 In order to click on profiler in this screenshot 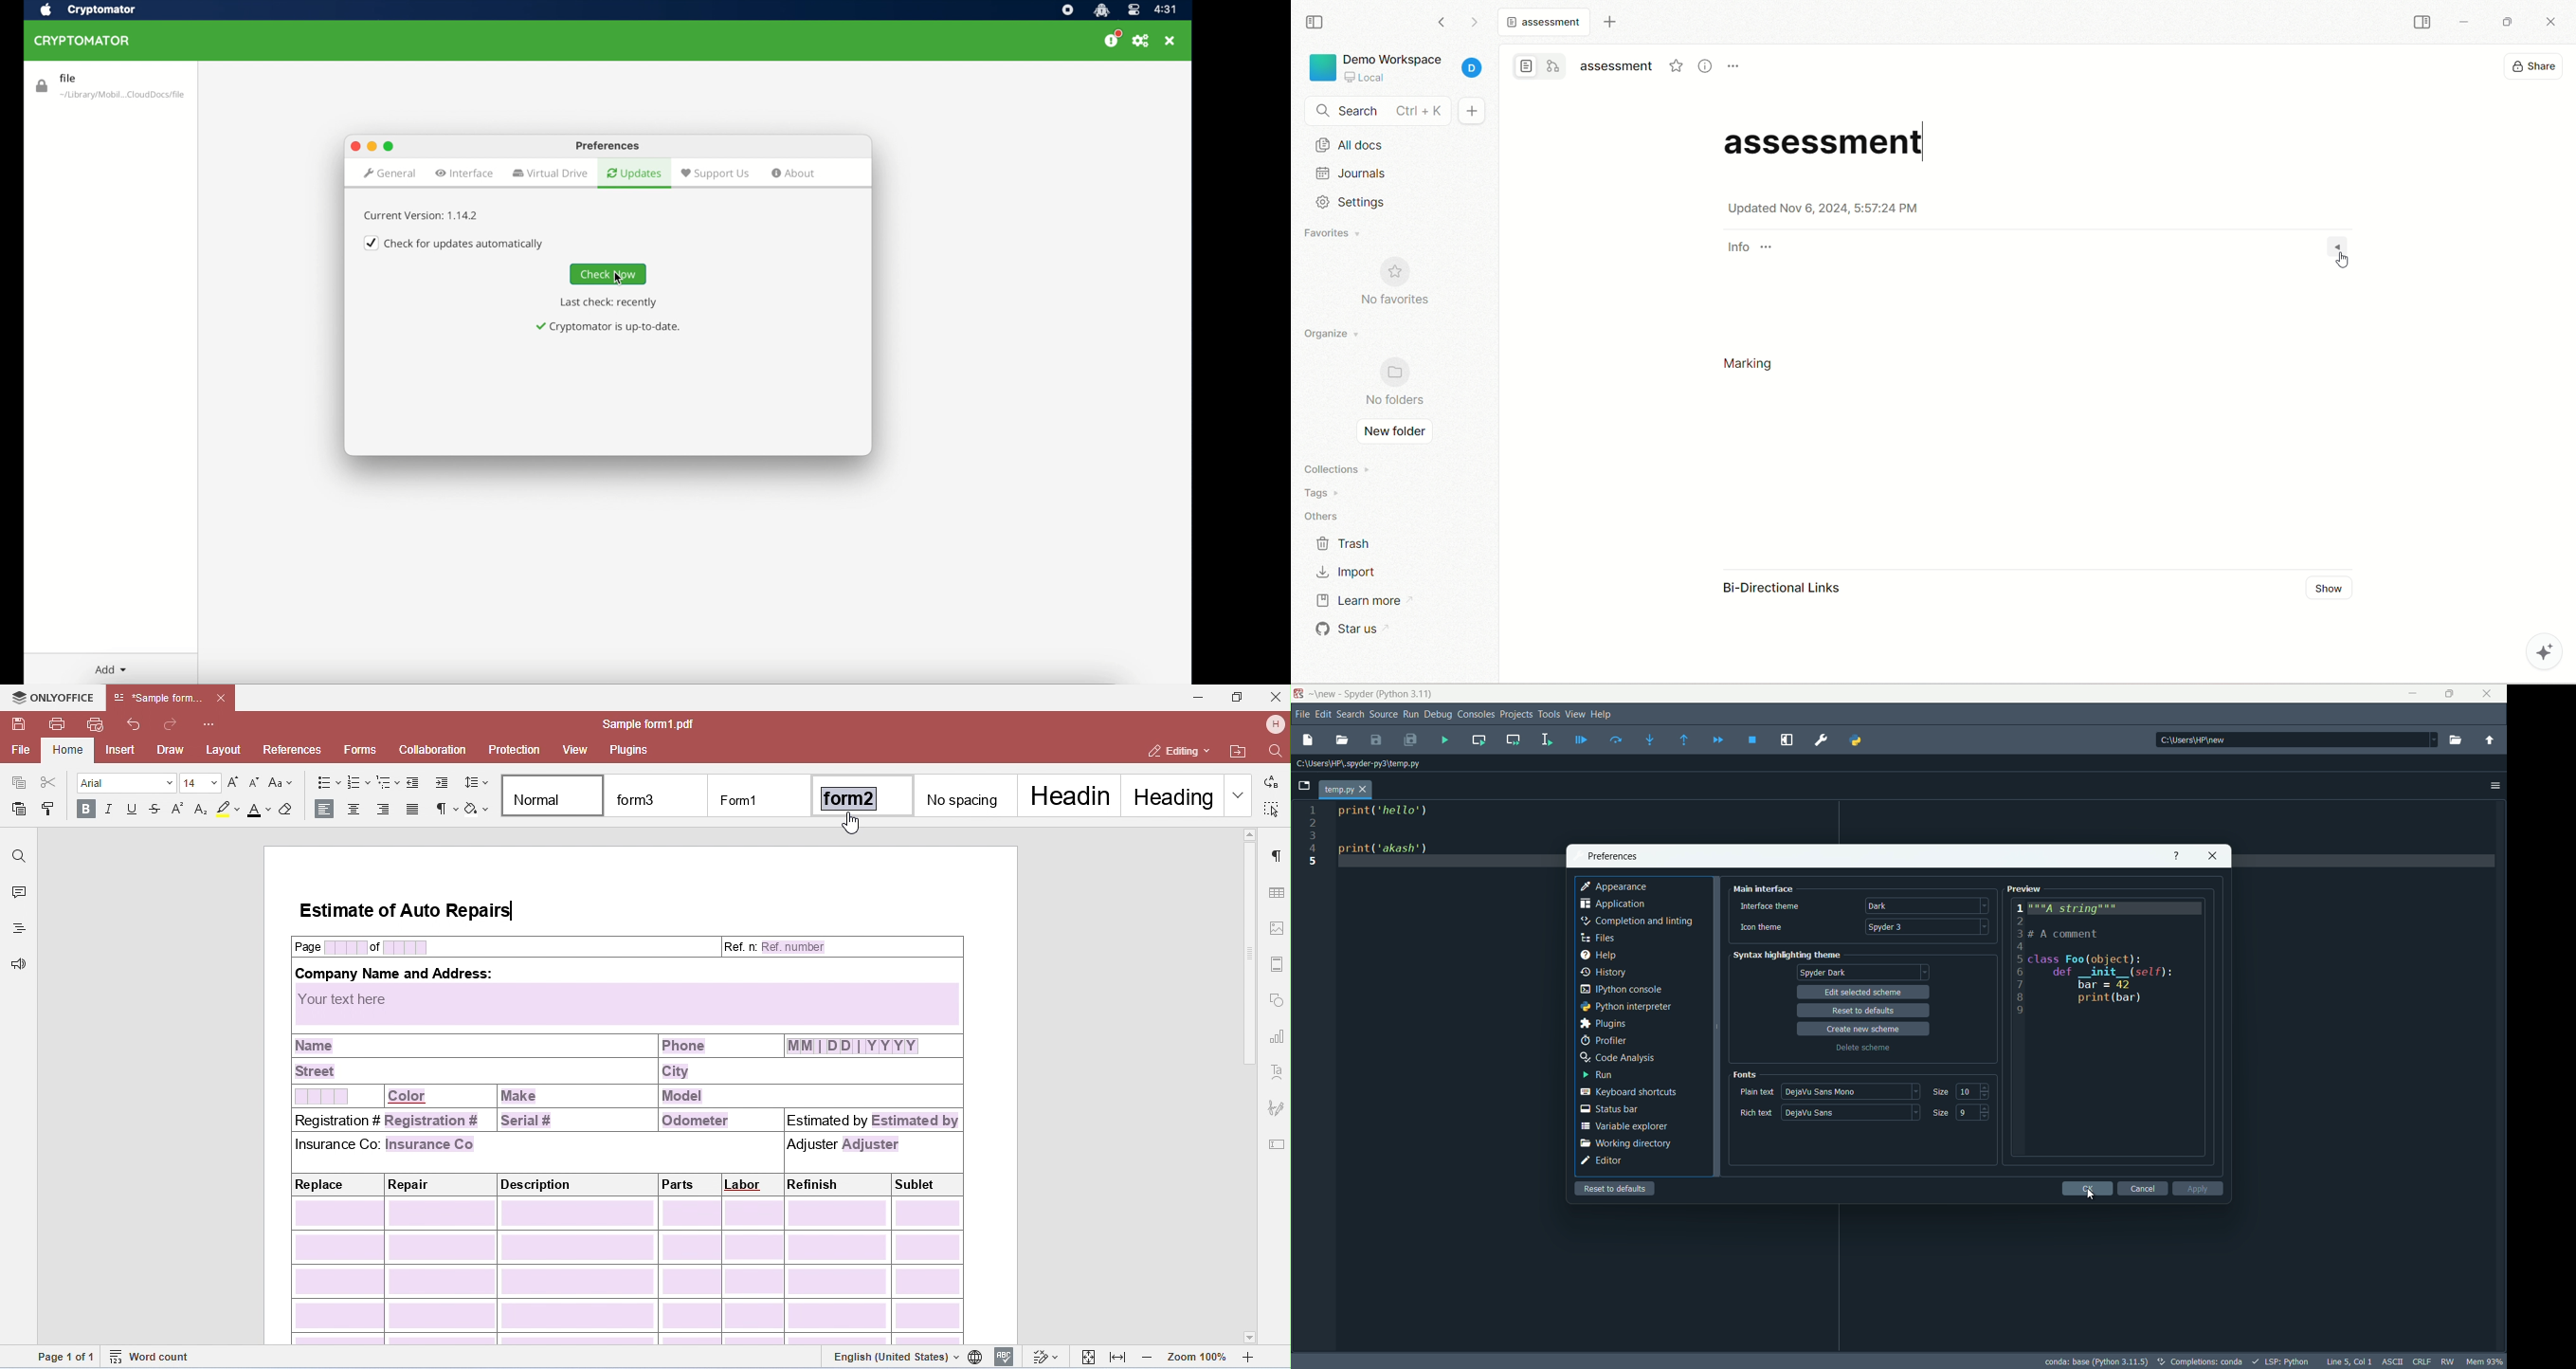, I will do `click(1604, 1041)`.